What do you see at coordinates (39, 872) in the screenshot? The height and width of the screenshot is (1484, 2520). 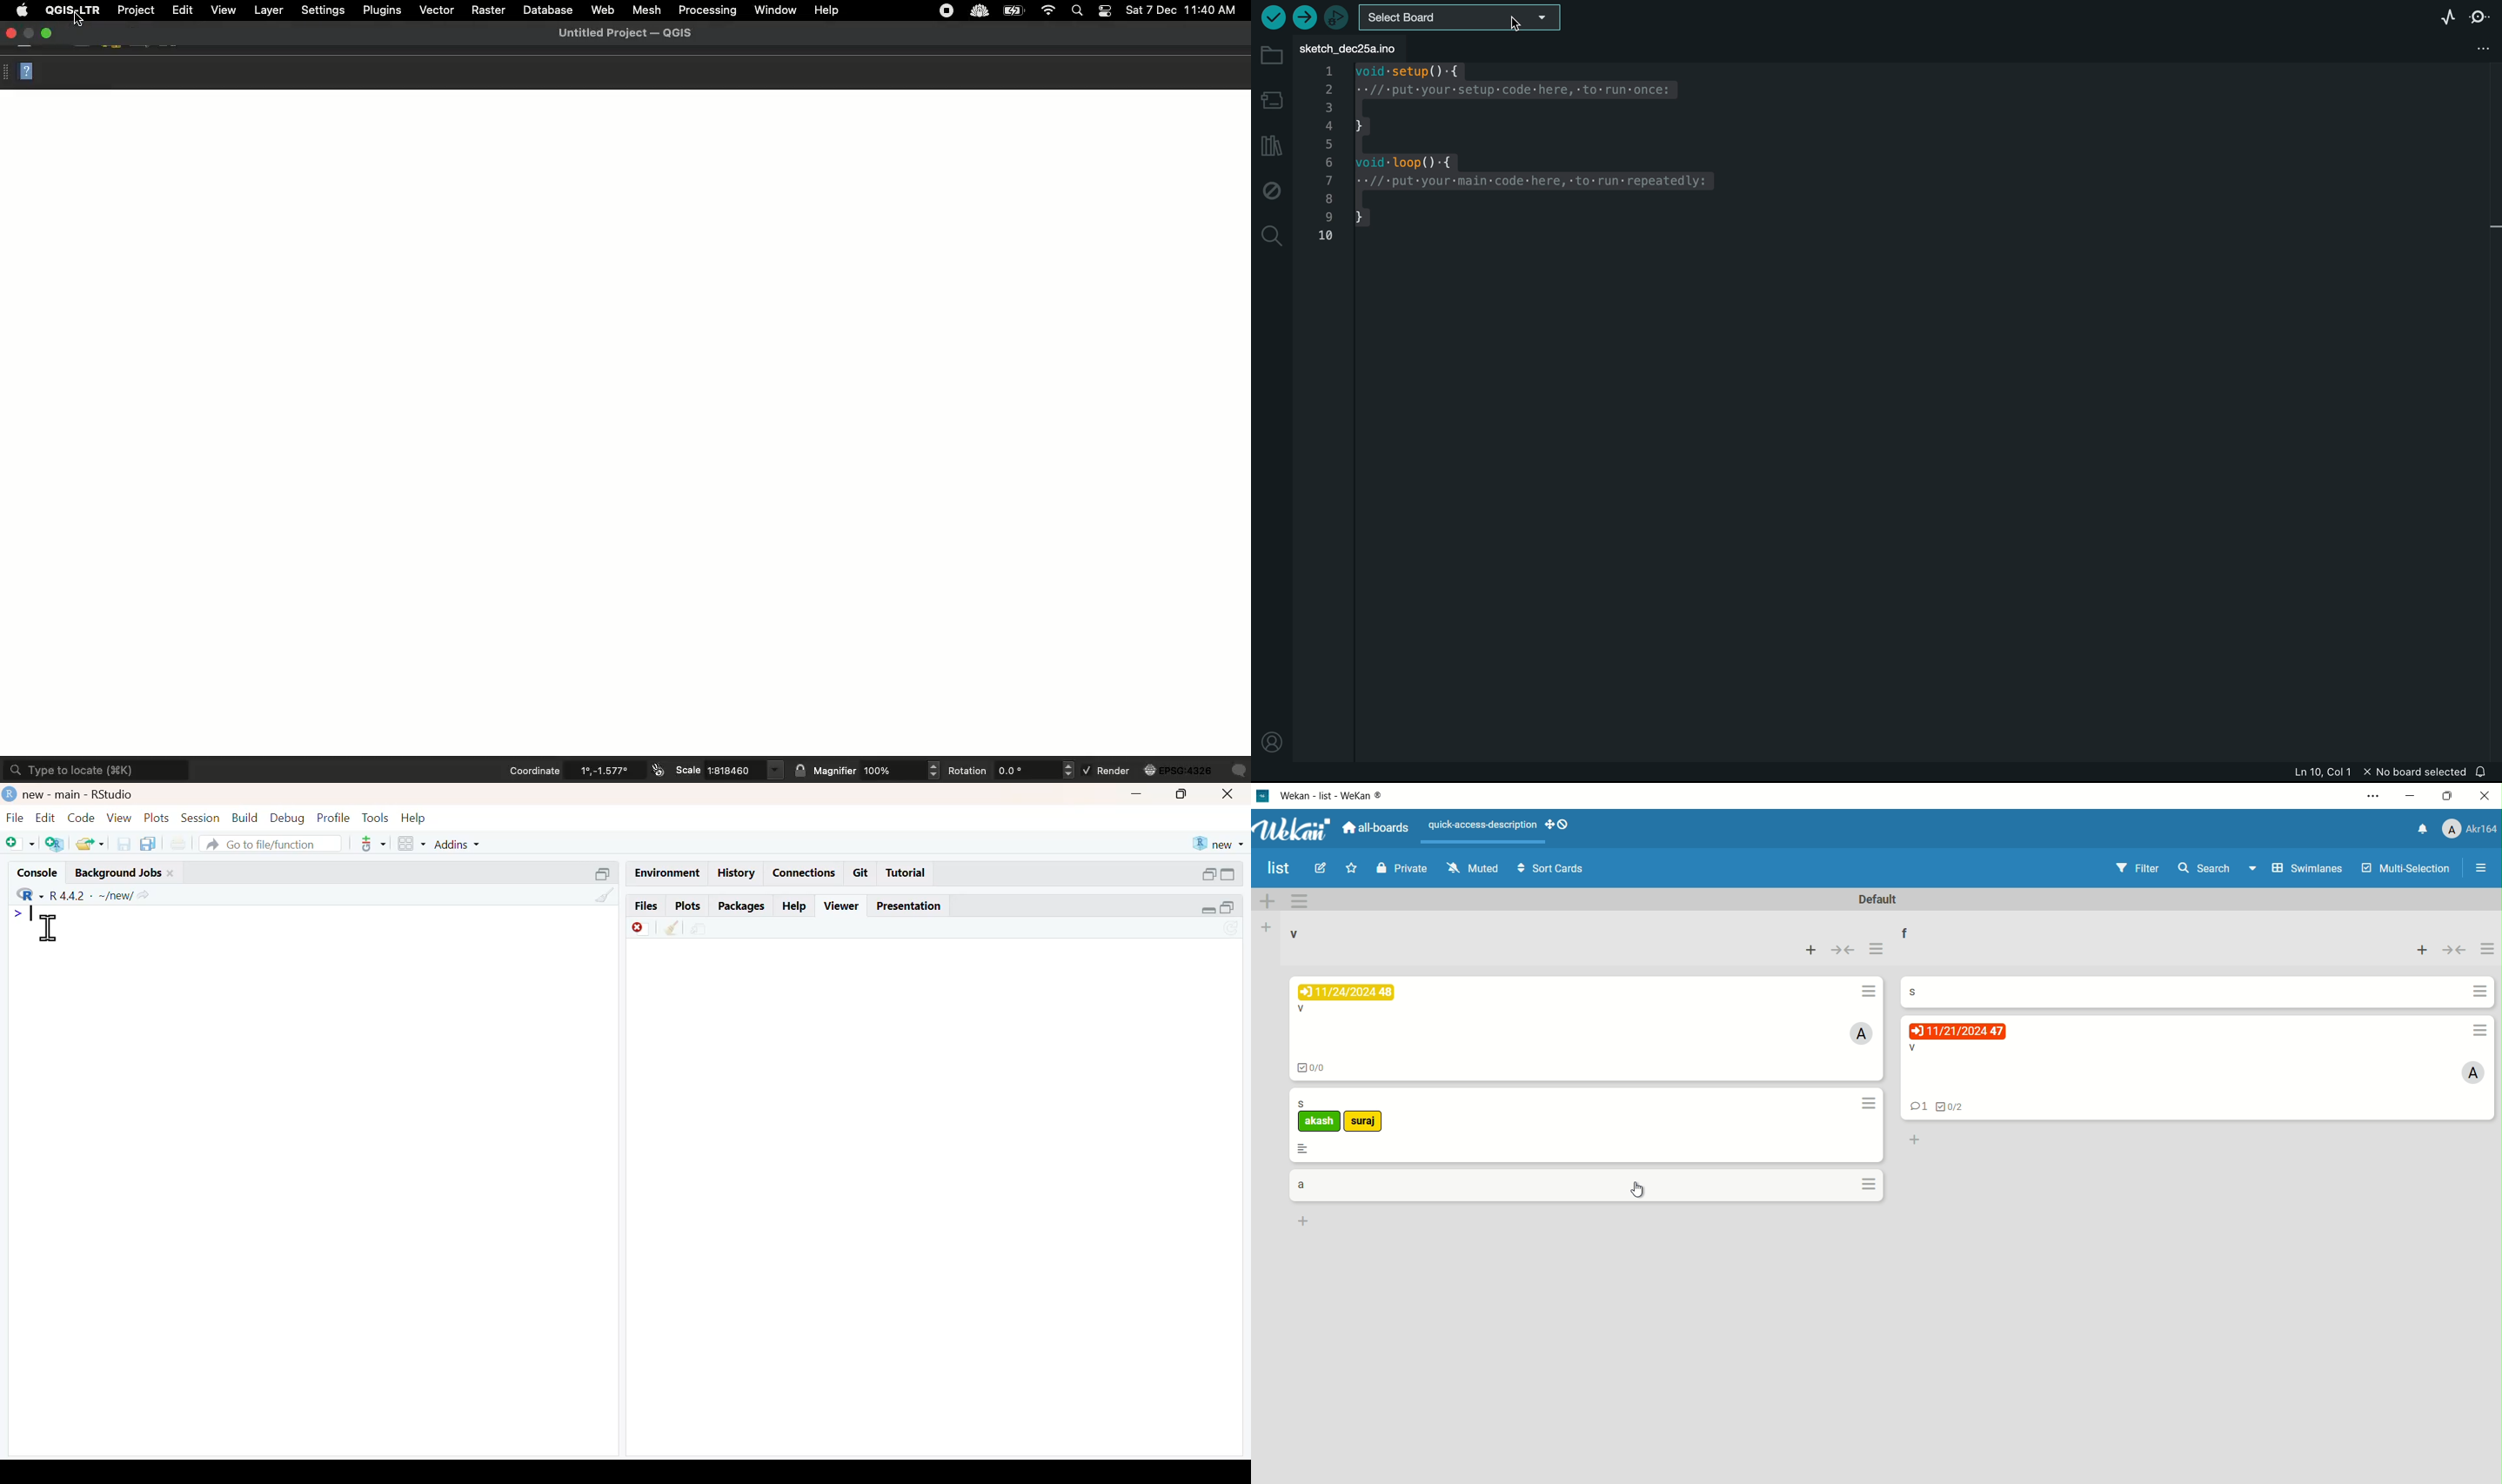 I see `console` at bounding box center [39, 872].